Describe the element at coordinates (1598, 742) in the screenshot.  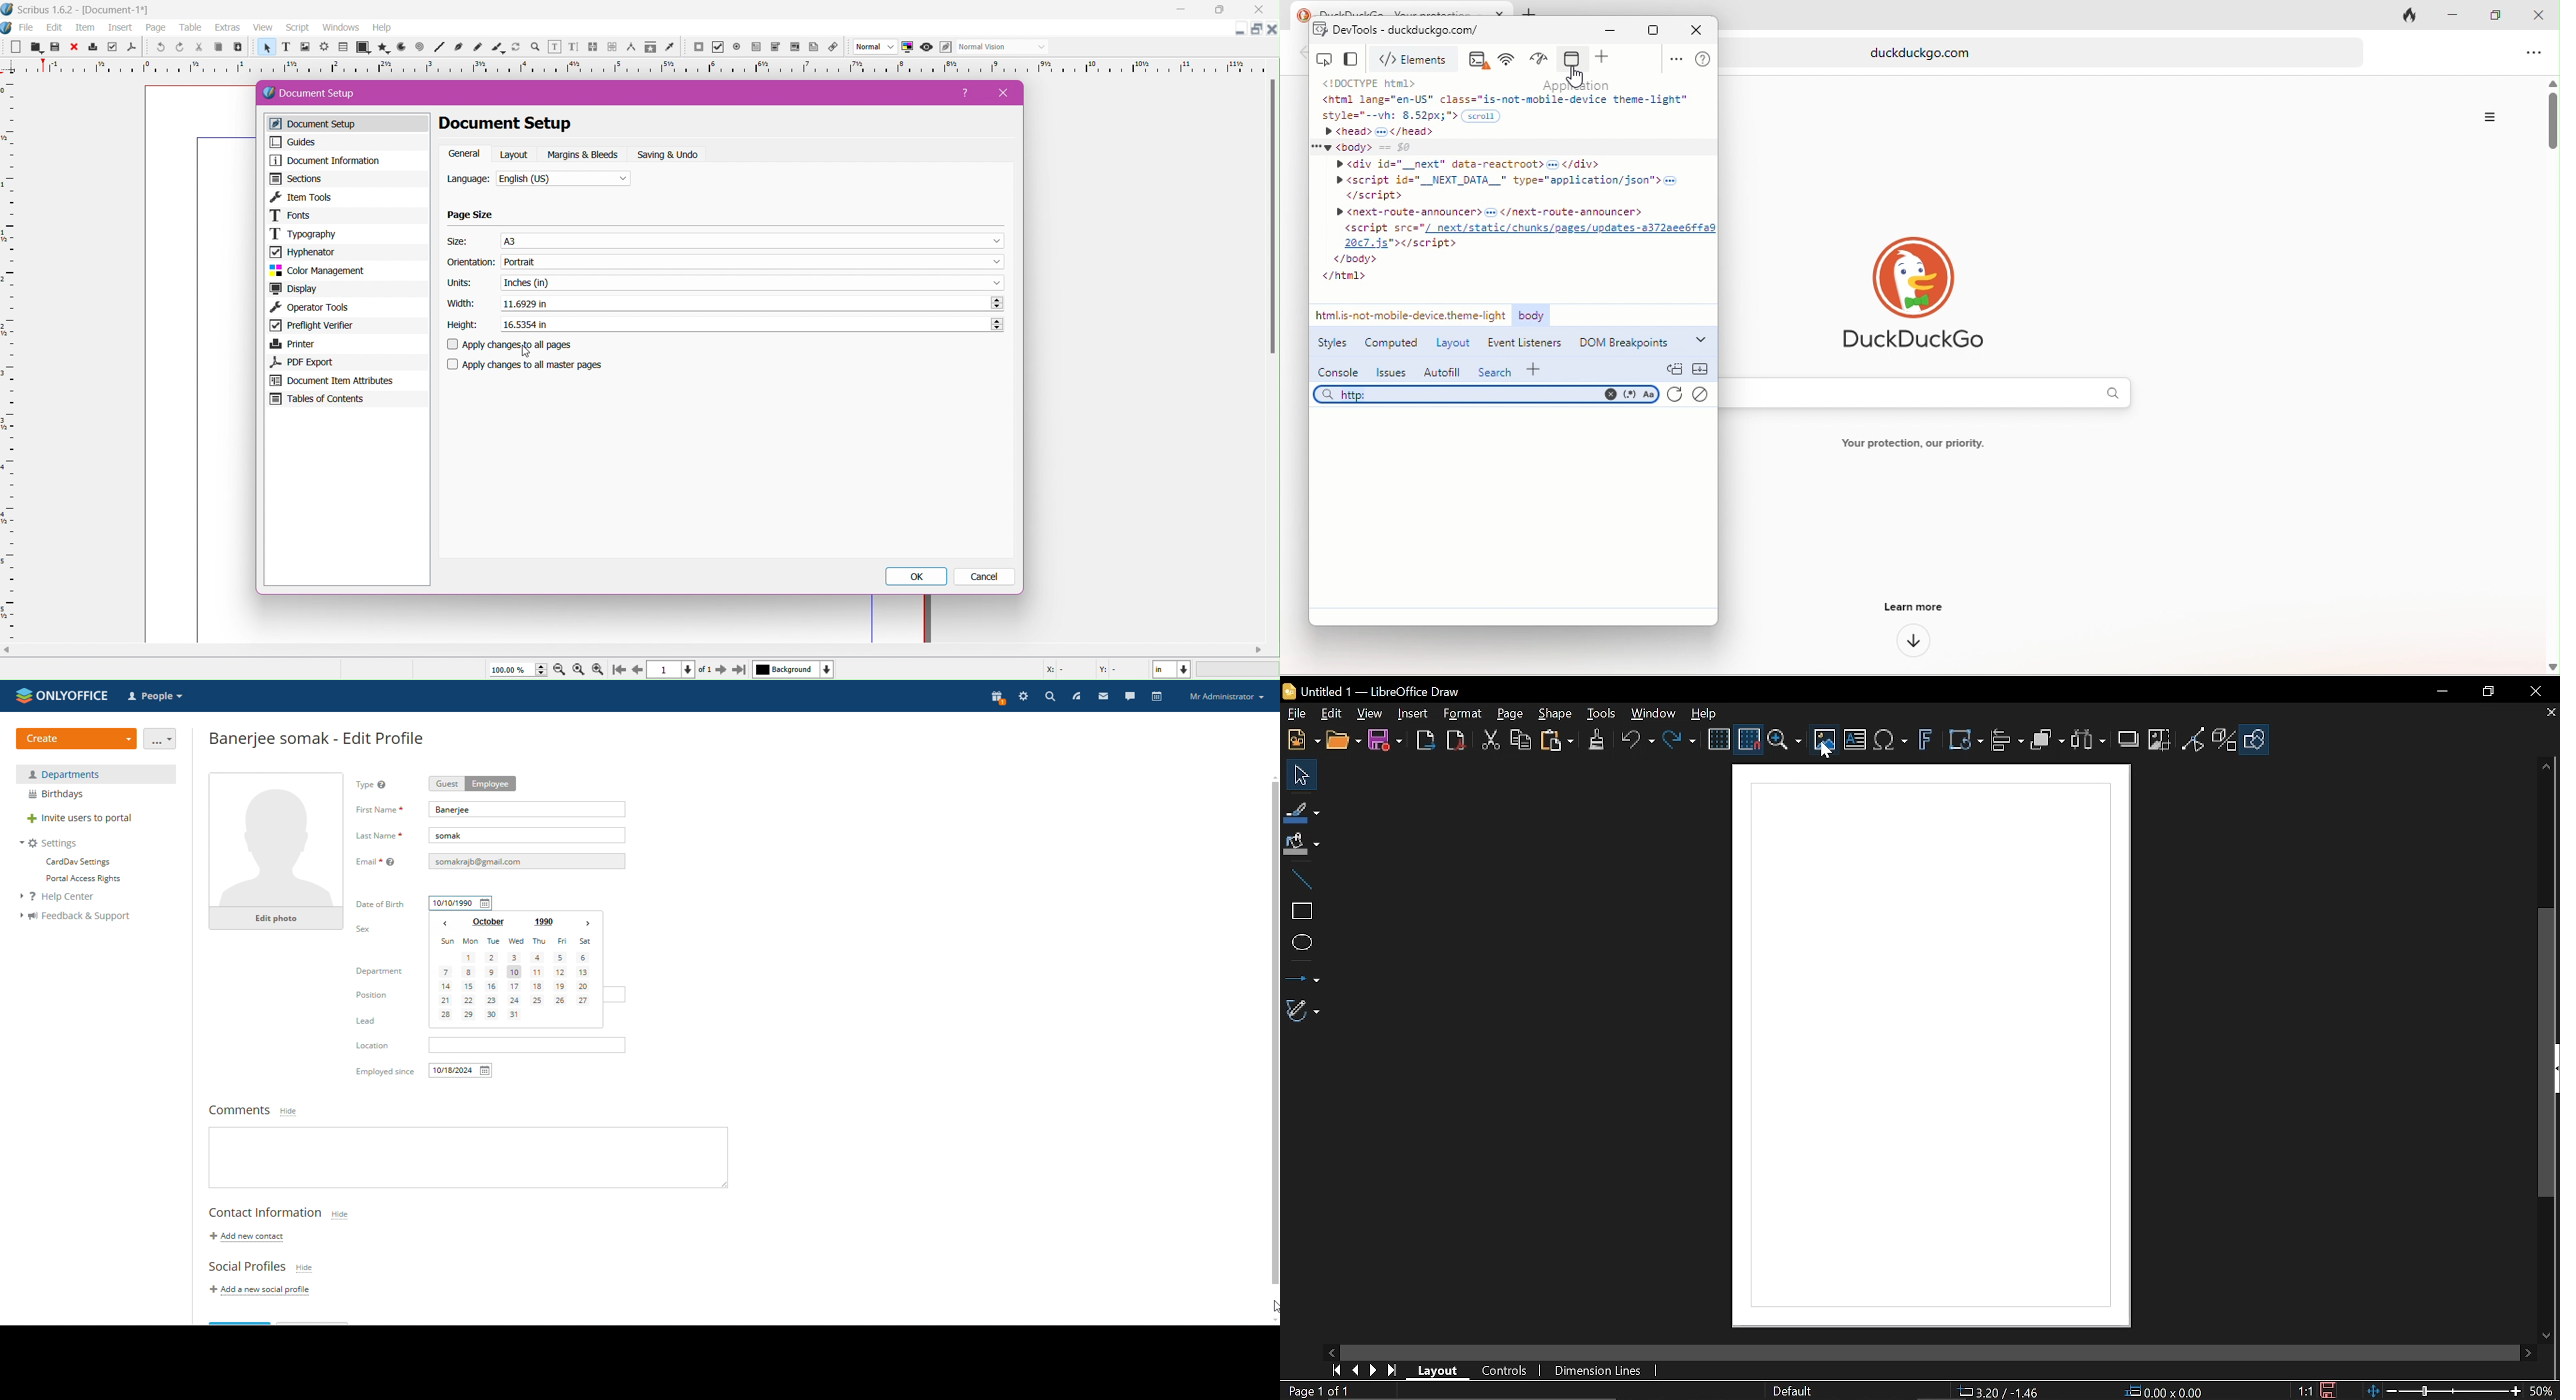
I see `Clone` at that location.